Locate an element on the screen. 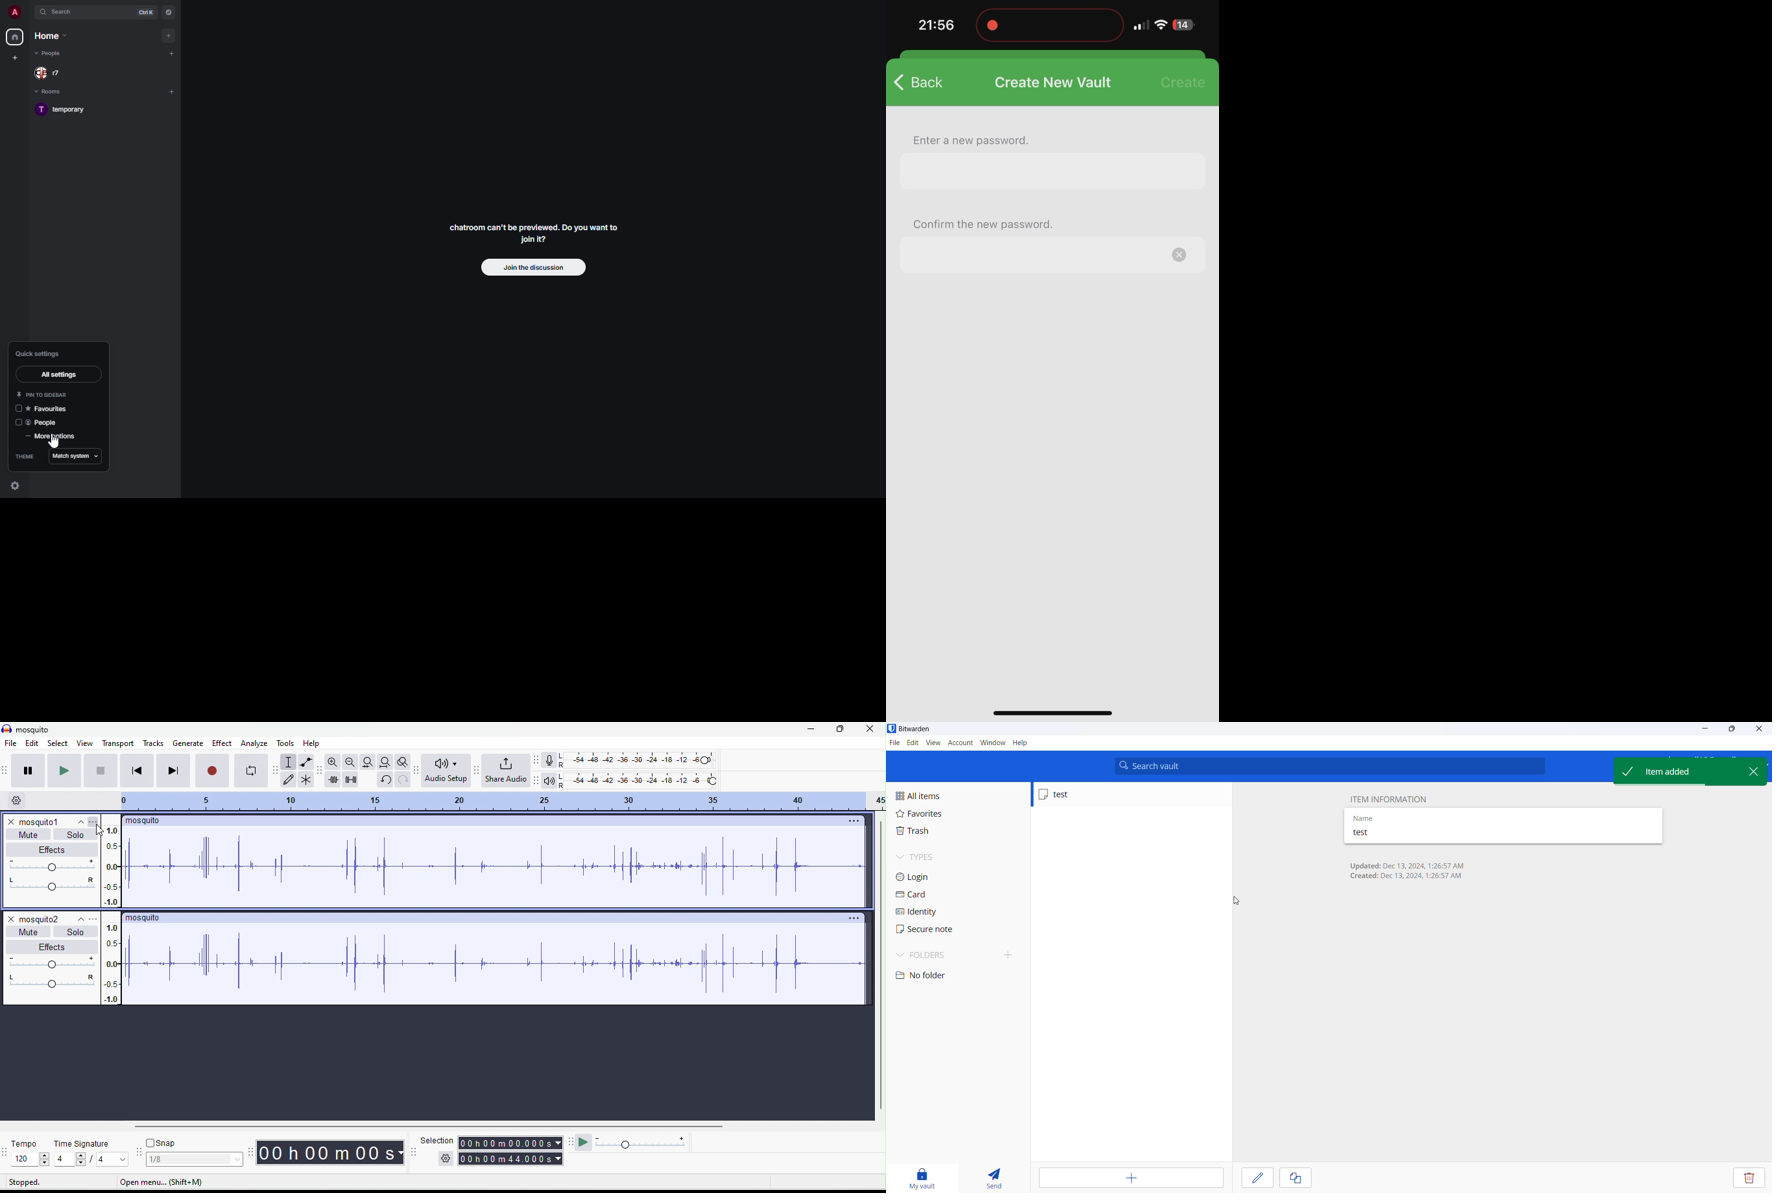 This screenshot has width=1792, height=1204. select time signature is located at coordinates (91, 1160).